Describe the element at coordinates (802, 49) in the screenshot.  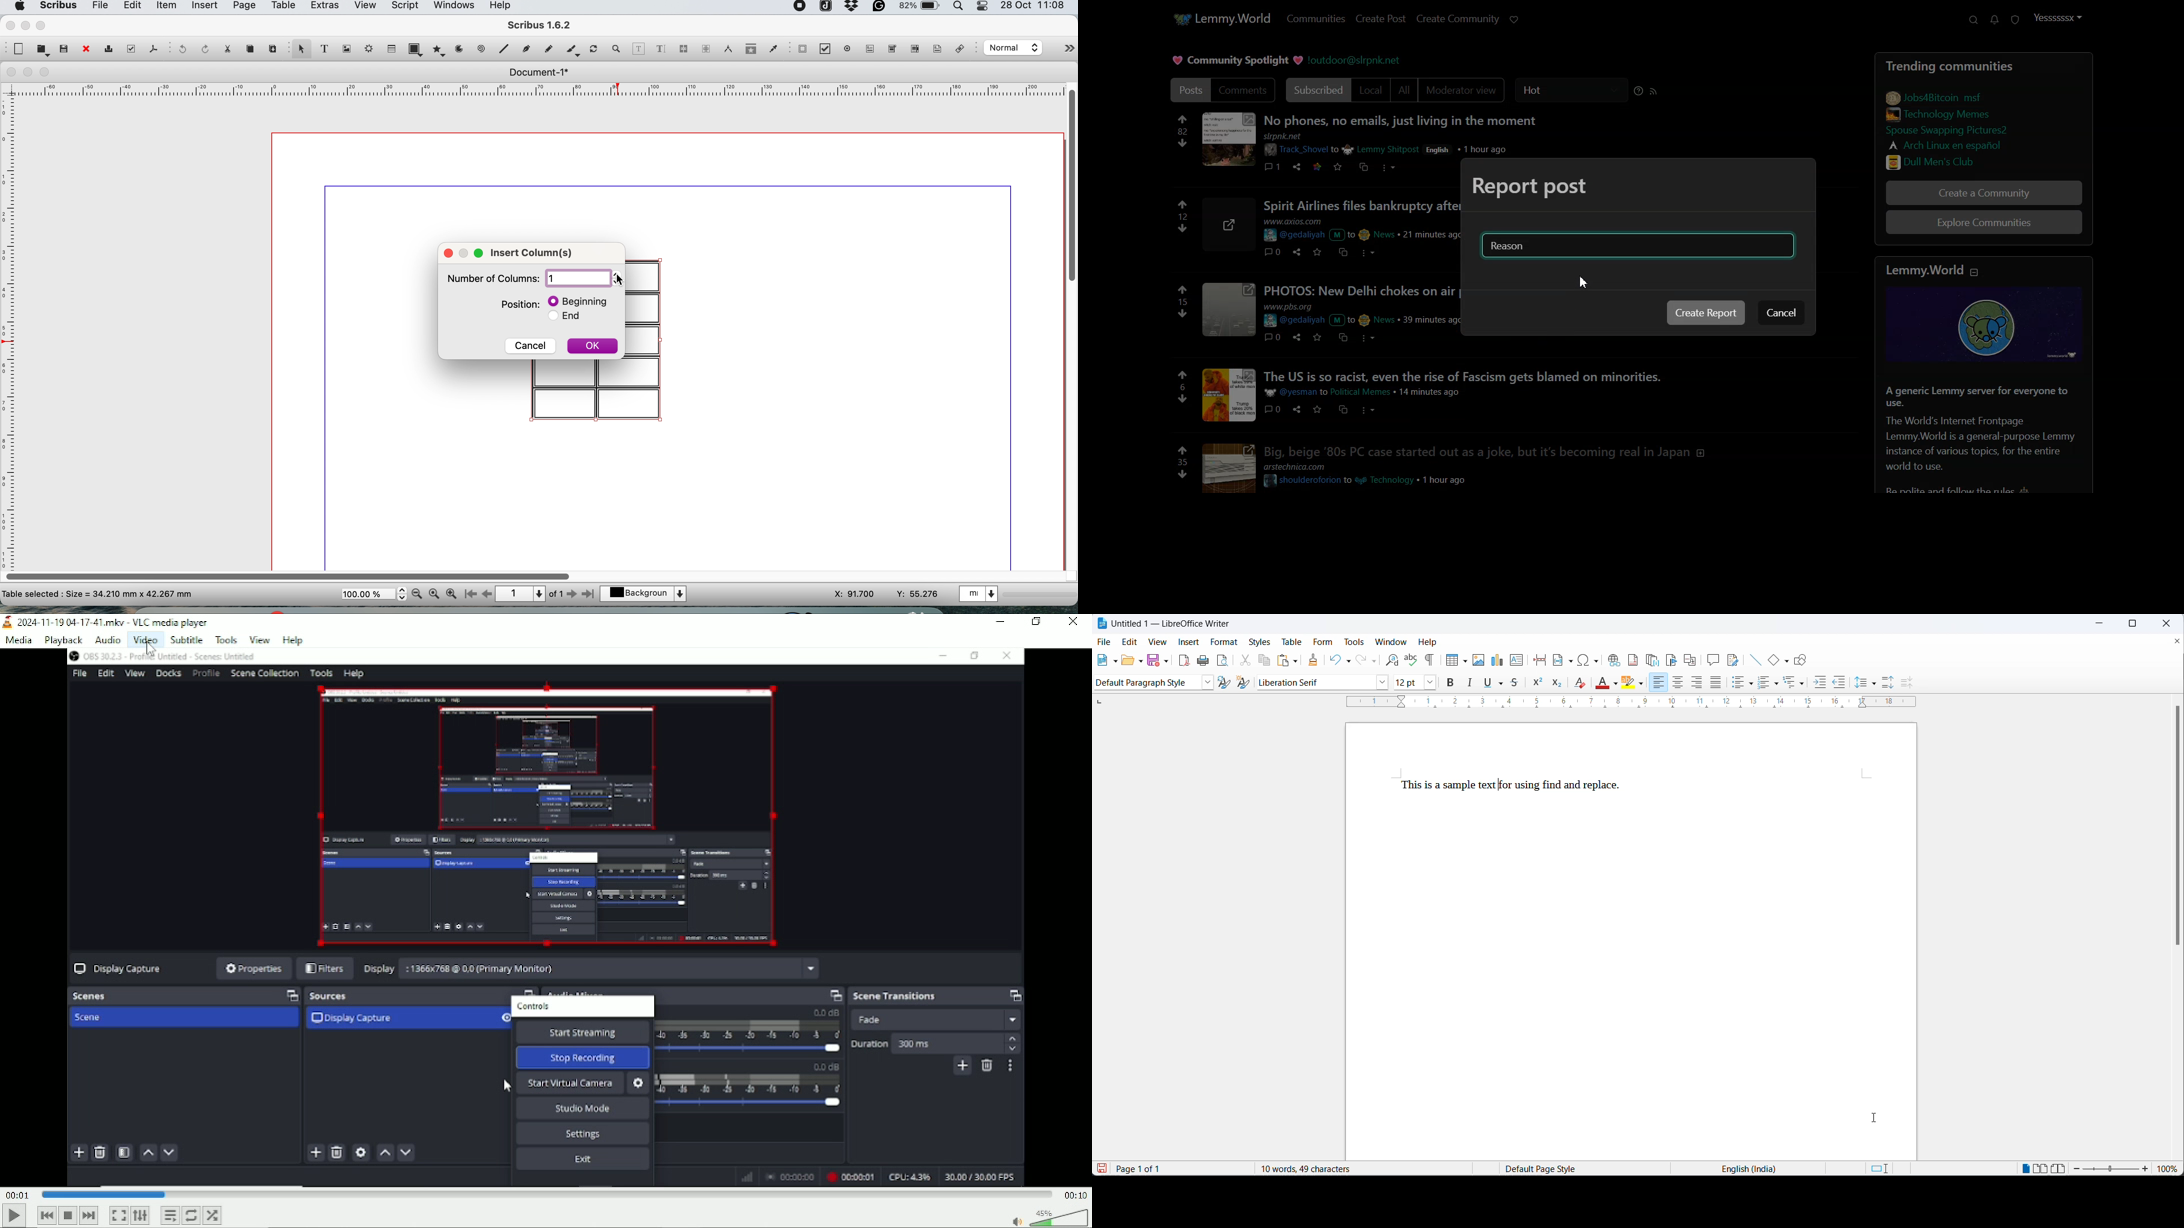
I see `pdf check button` at that location.